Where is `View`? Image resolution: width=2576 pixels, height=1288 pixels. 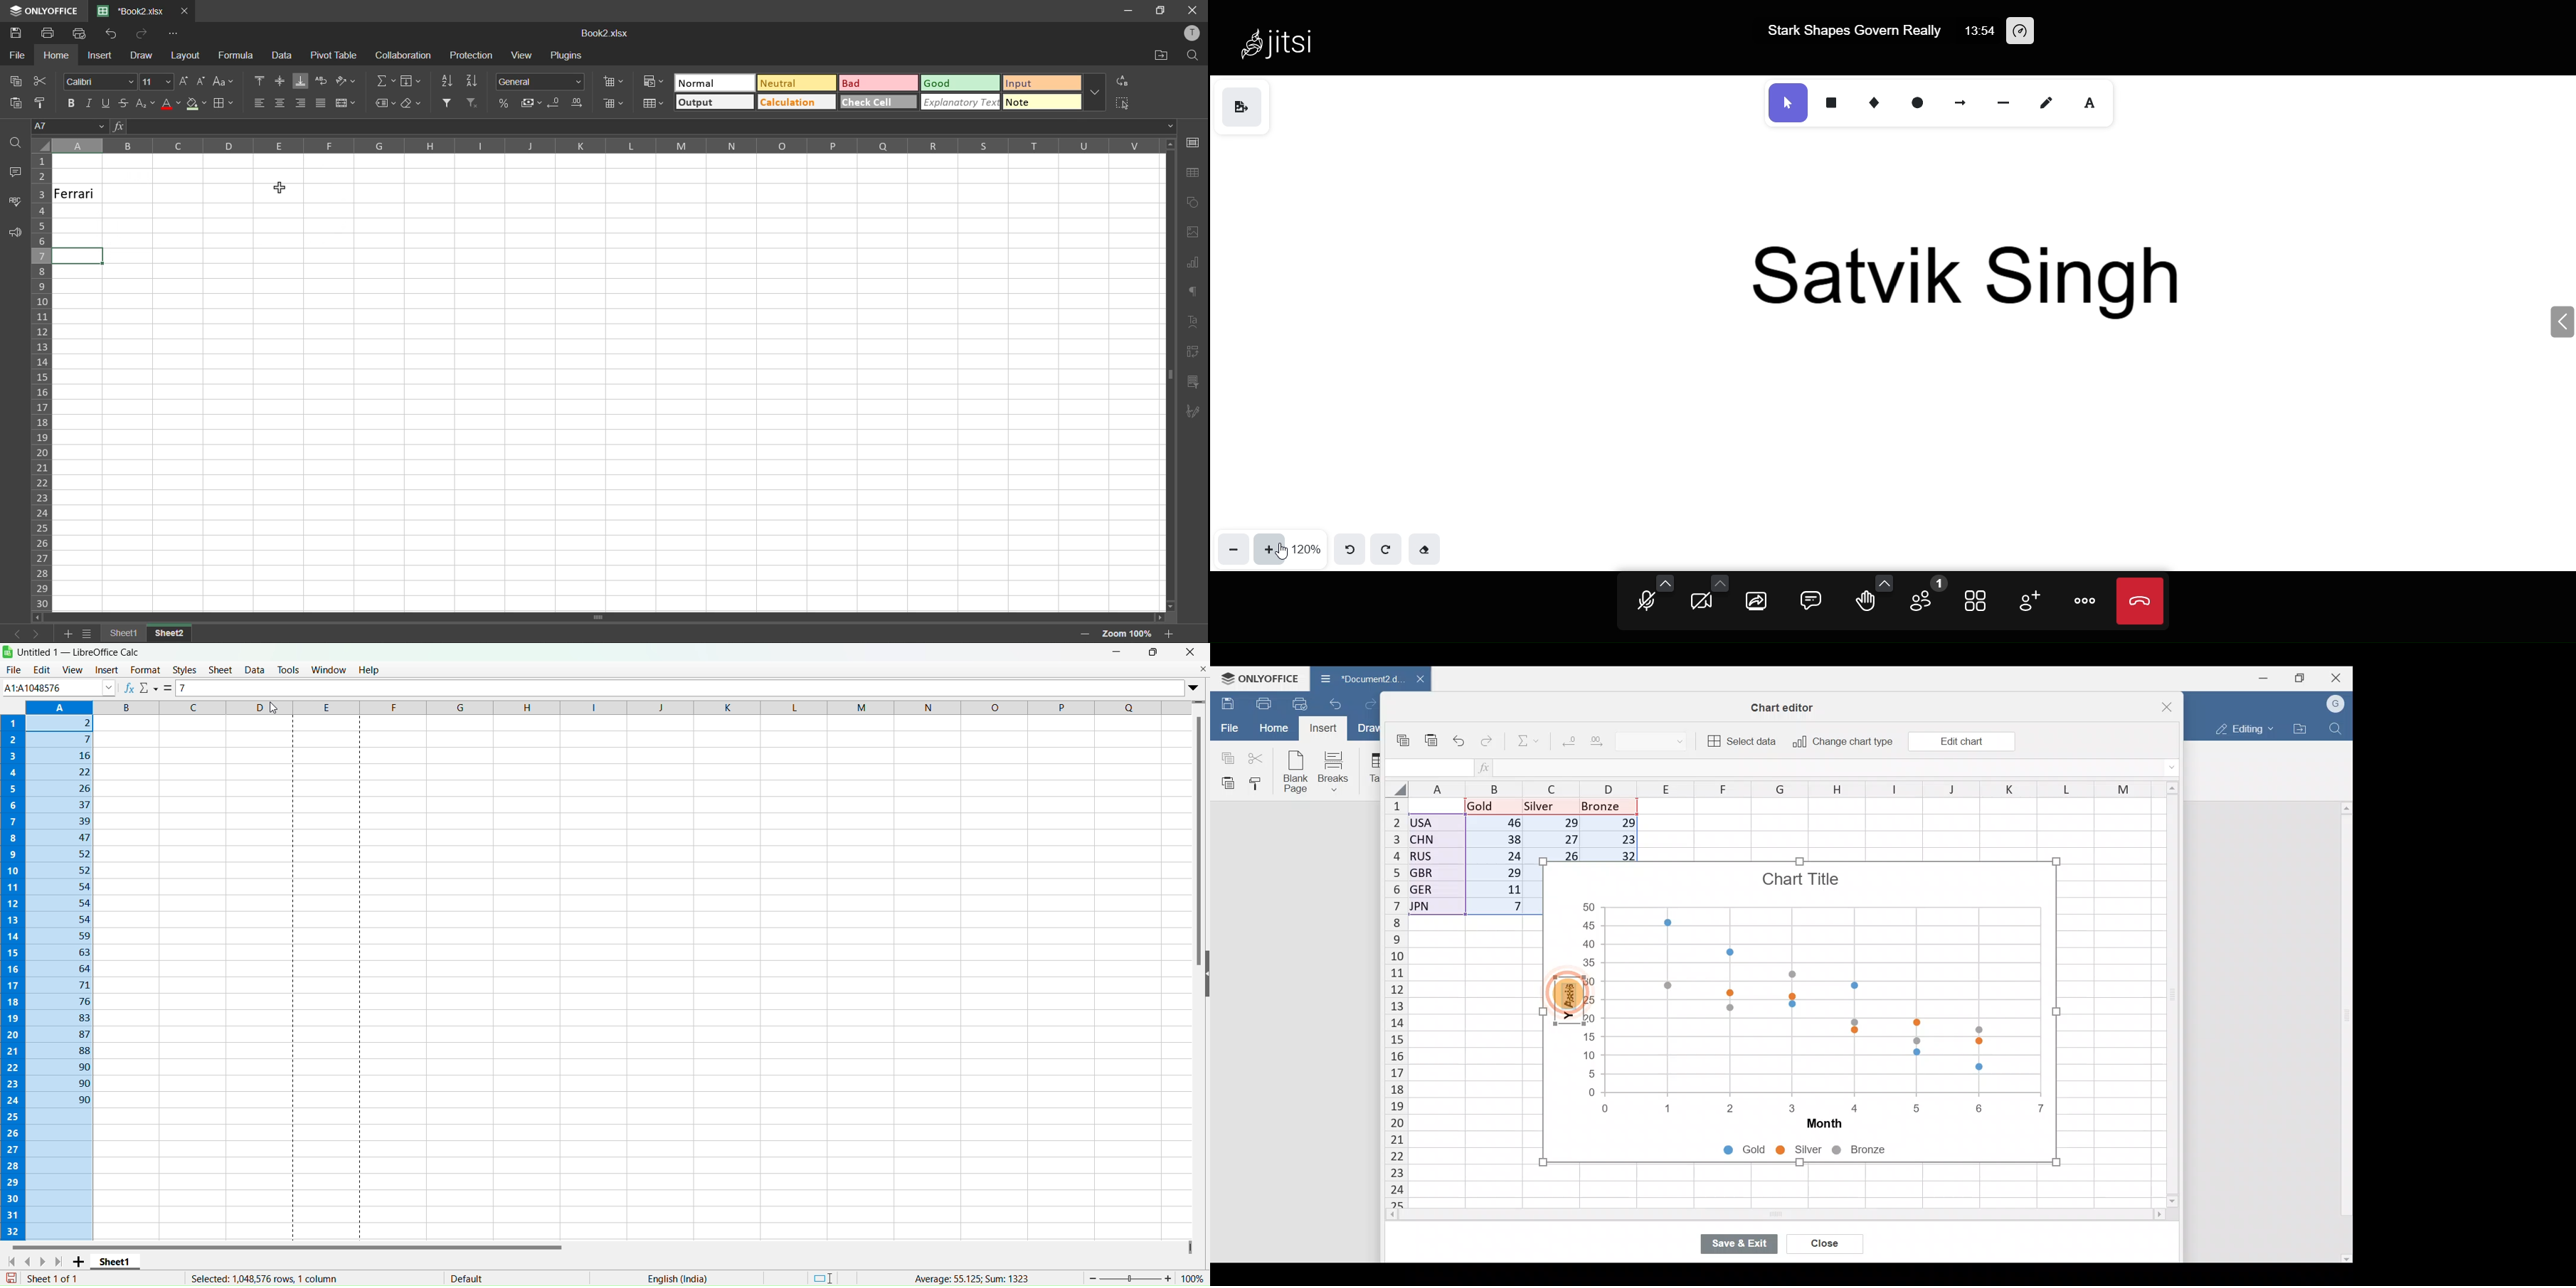
View is located at coordinates (73, 668).